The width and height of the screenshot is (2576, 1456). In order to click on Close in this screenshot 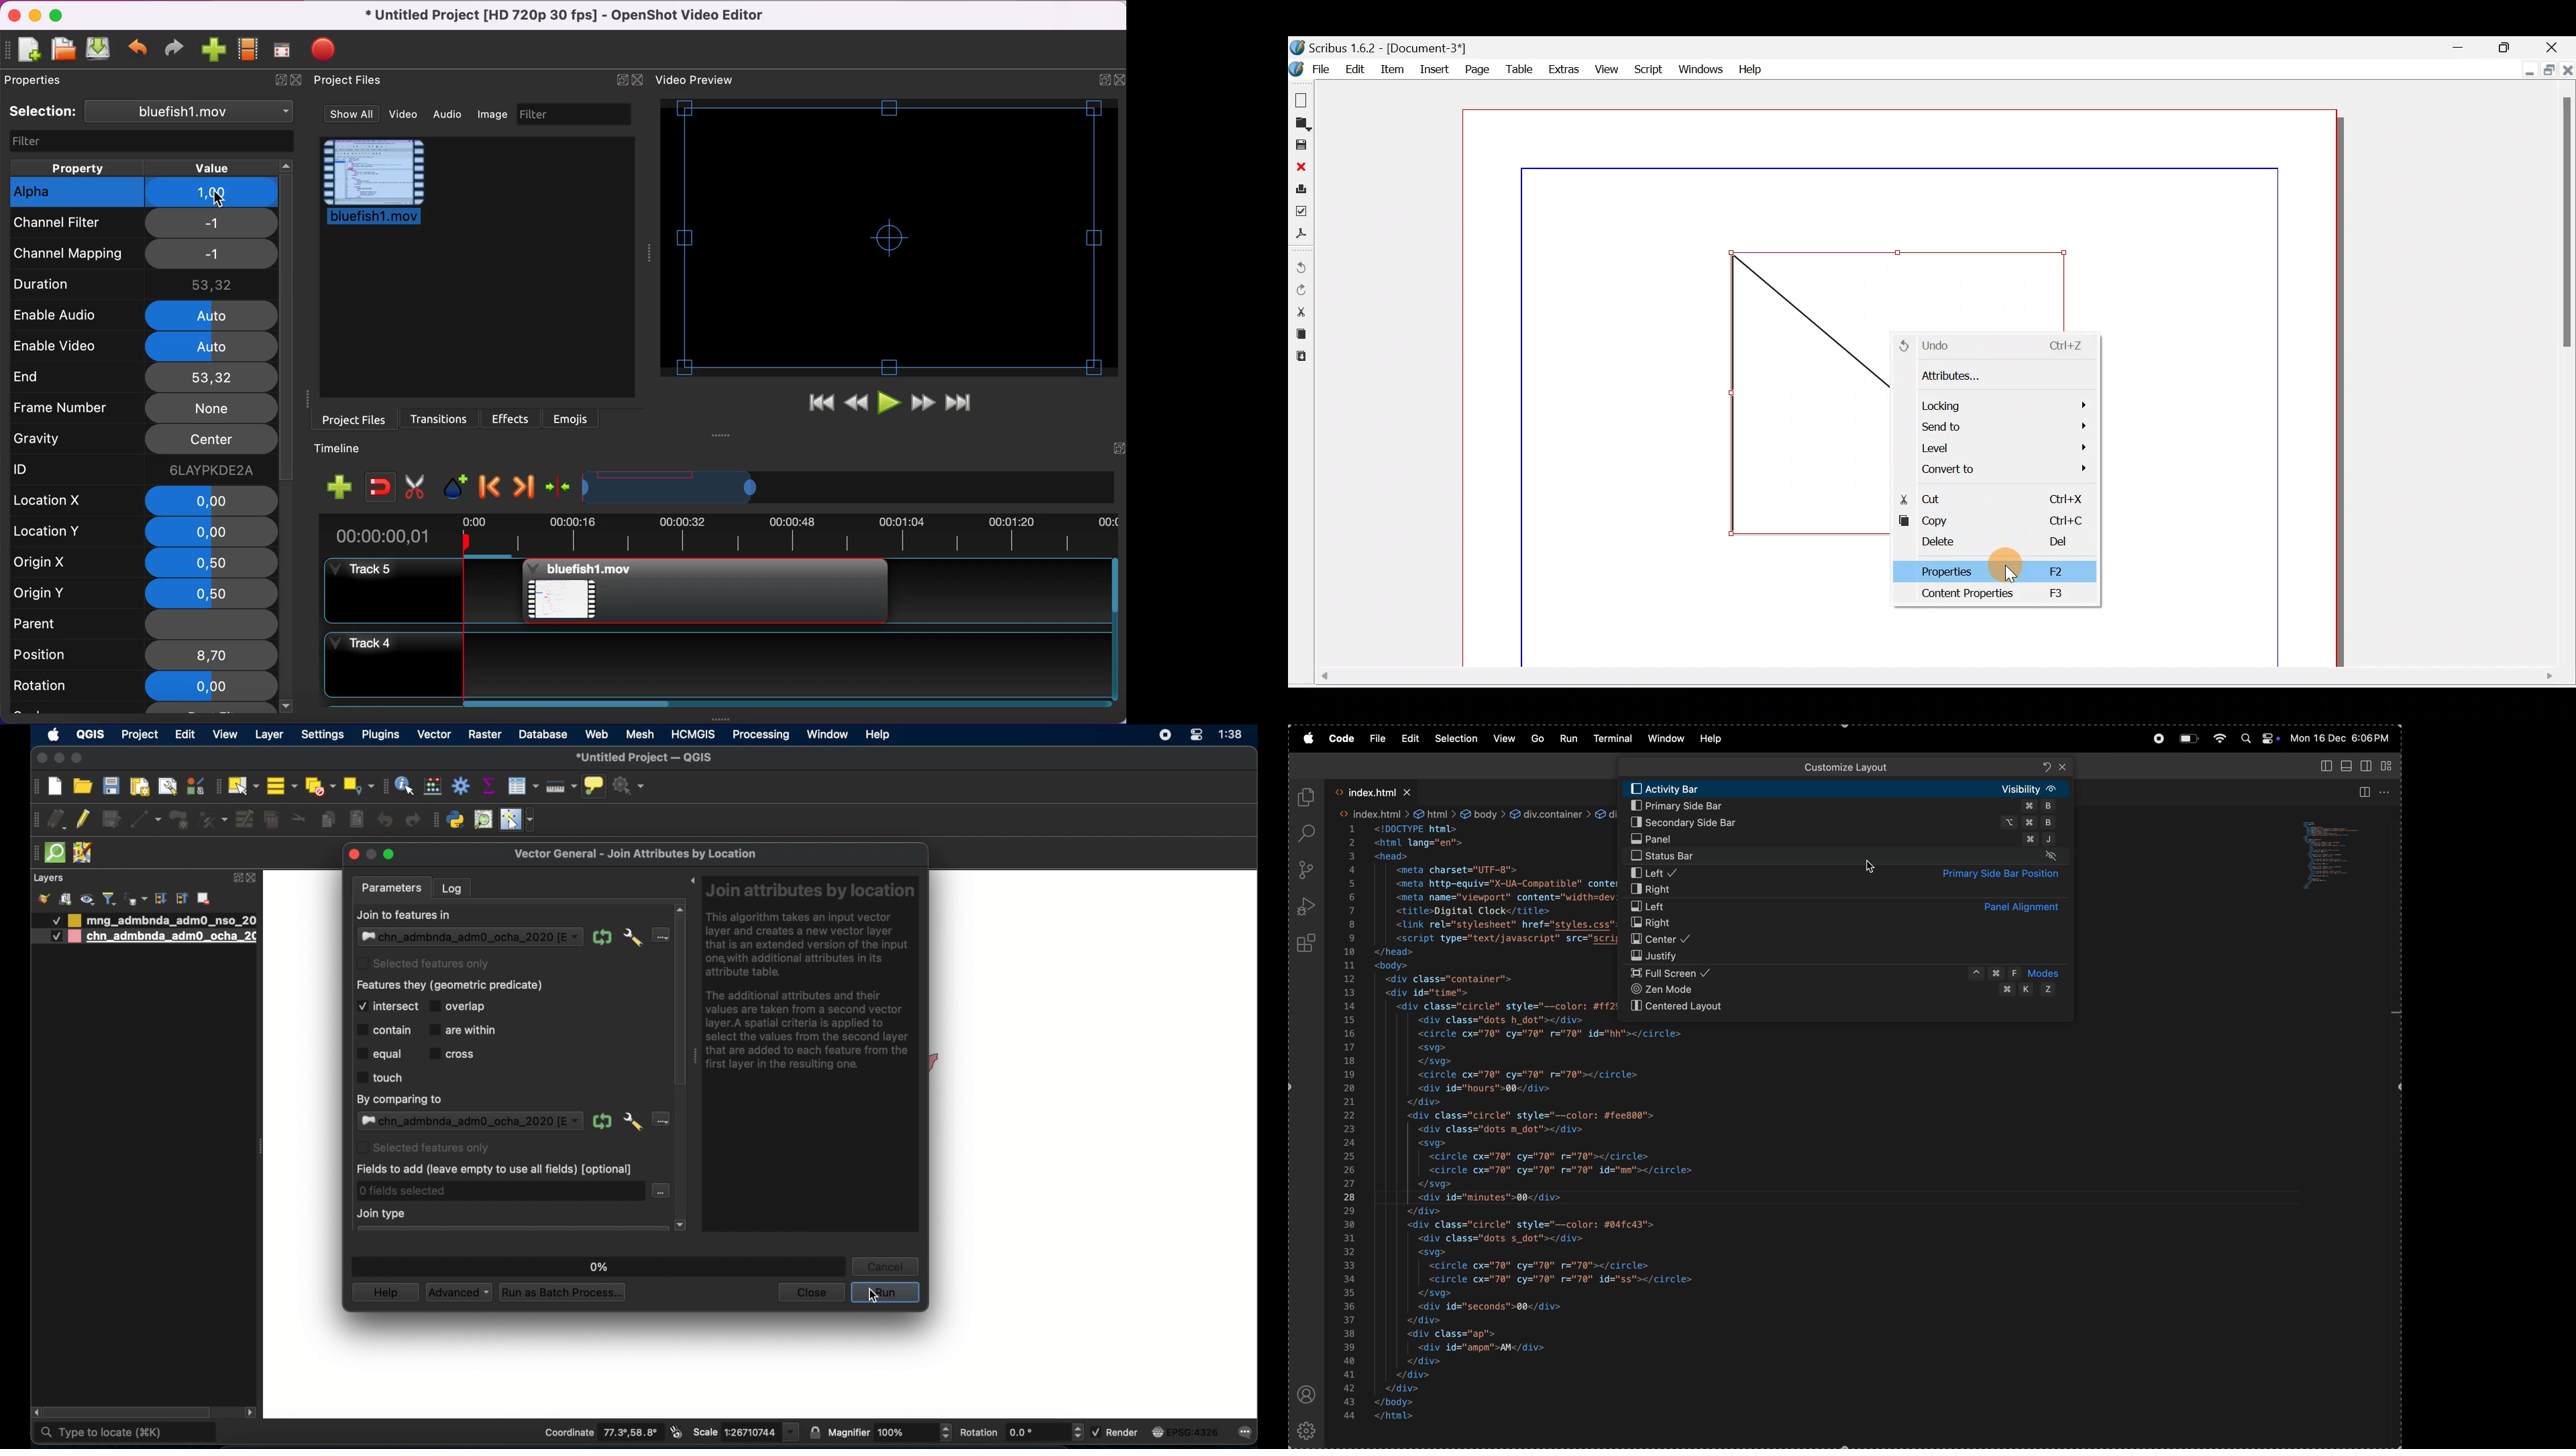, I will do `click(2559, 48)`.